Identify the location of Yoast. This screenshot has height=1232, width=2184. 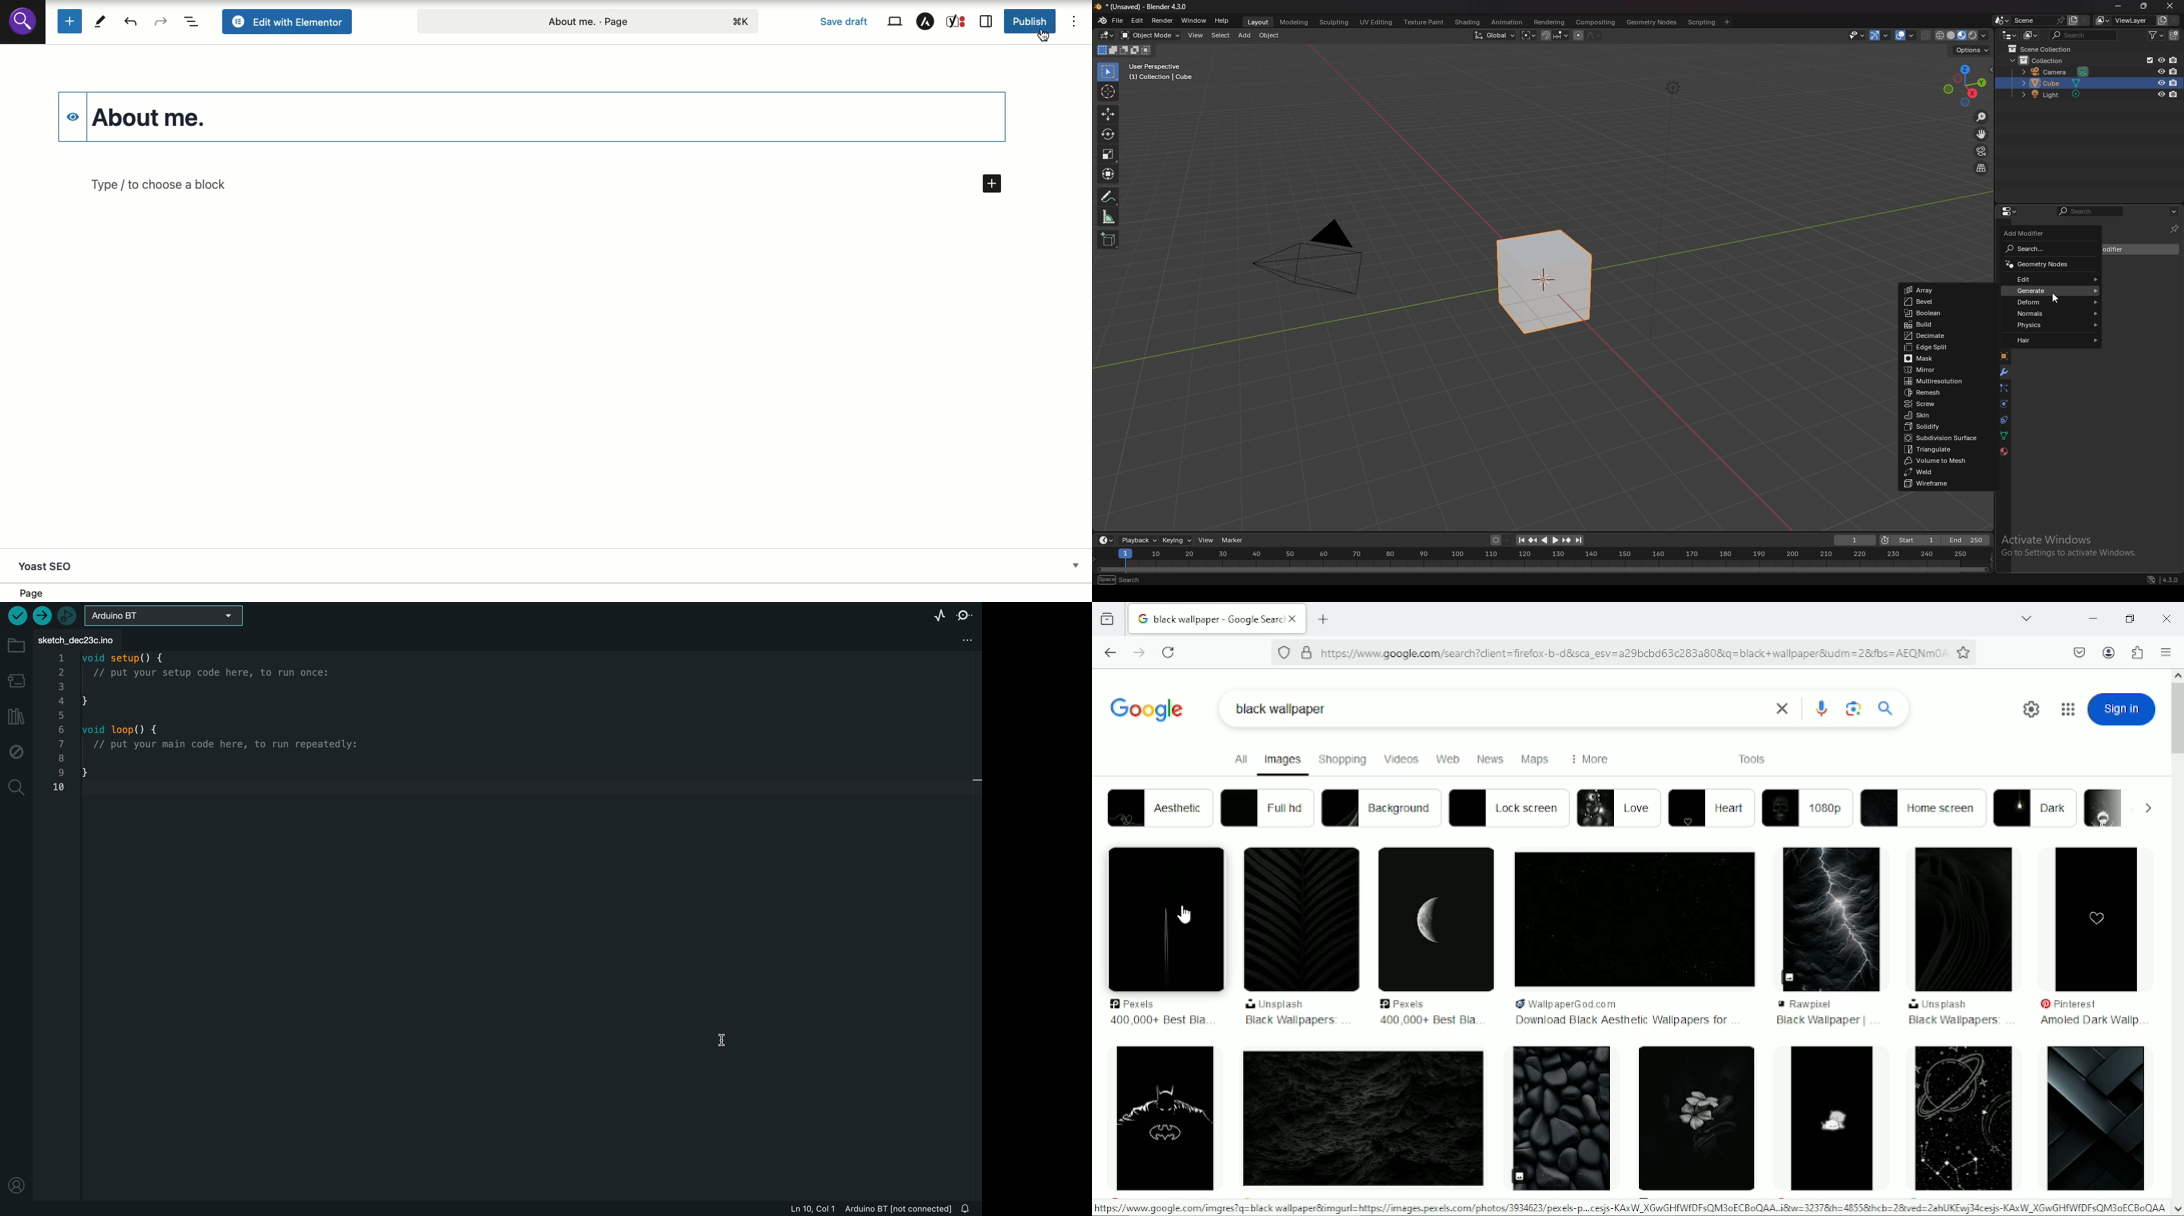
(956, 21).